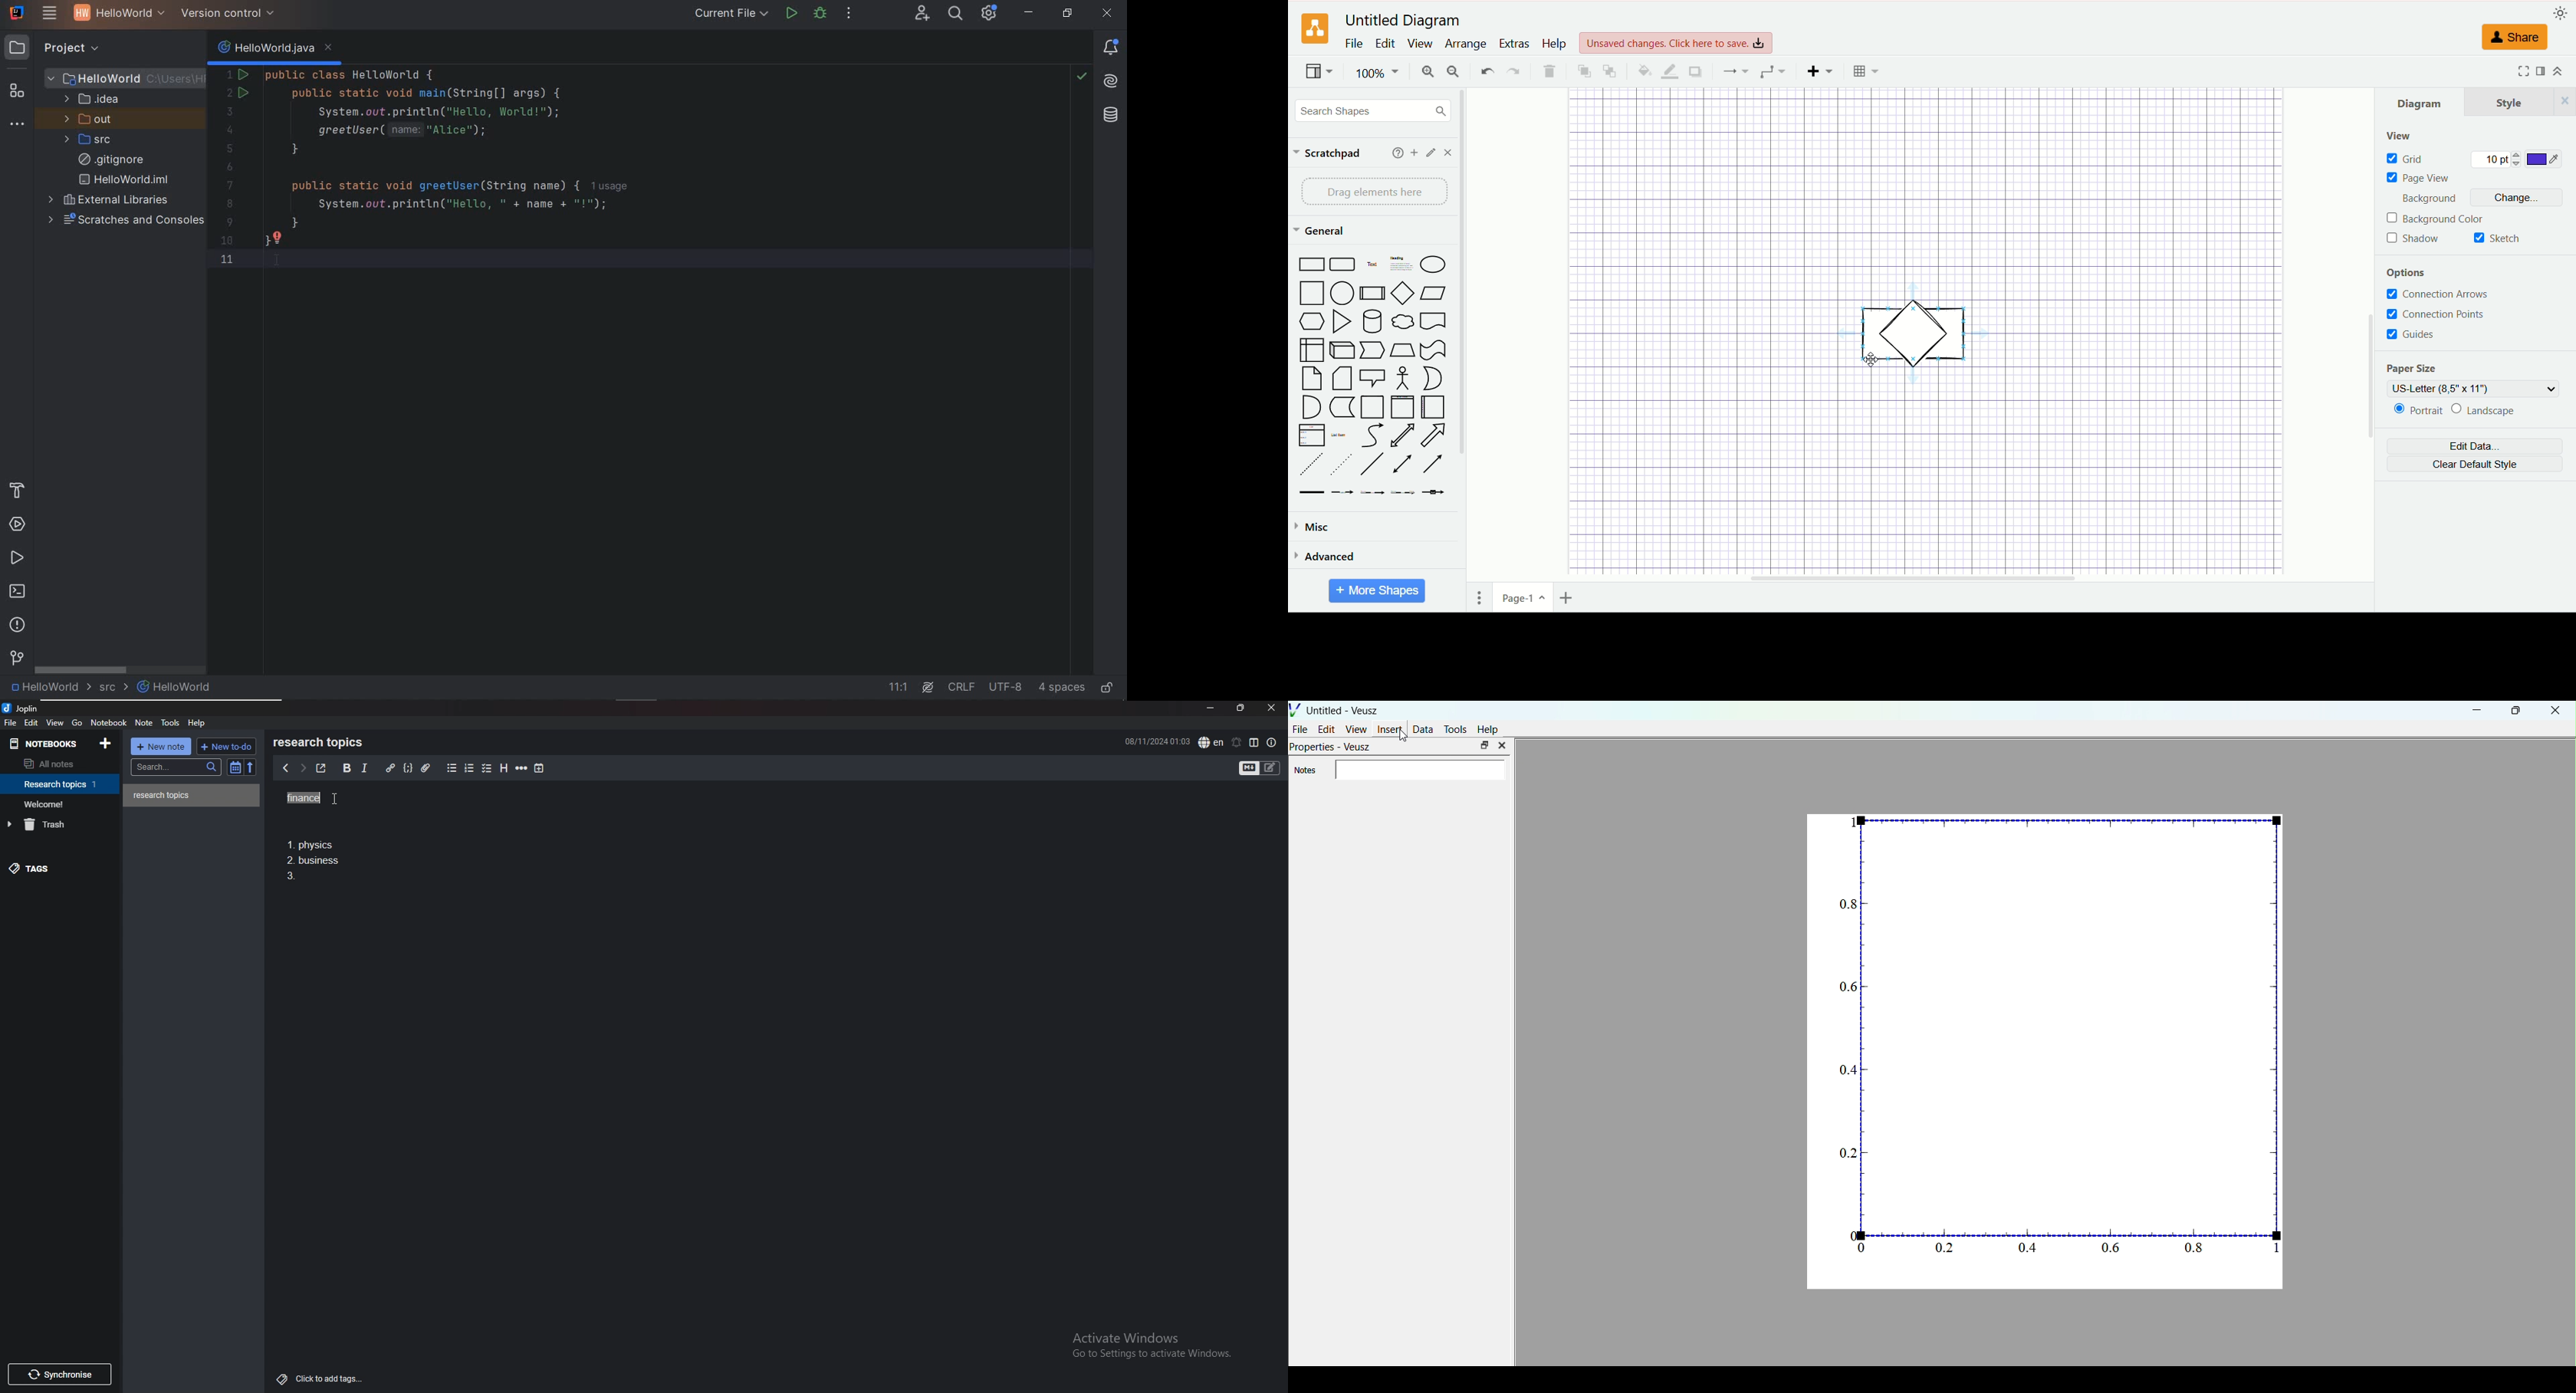  Describe the element at coordinates (470, 768) in the screenshot. I see `numbered list` at that location.